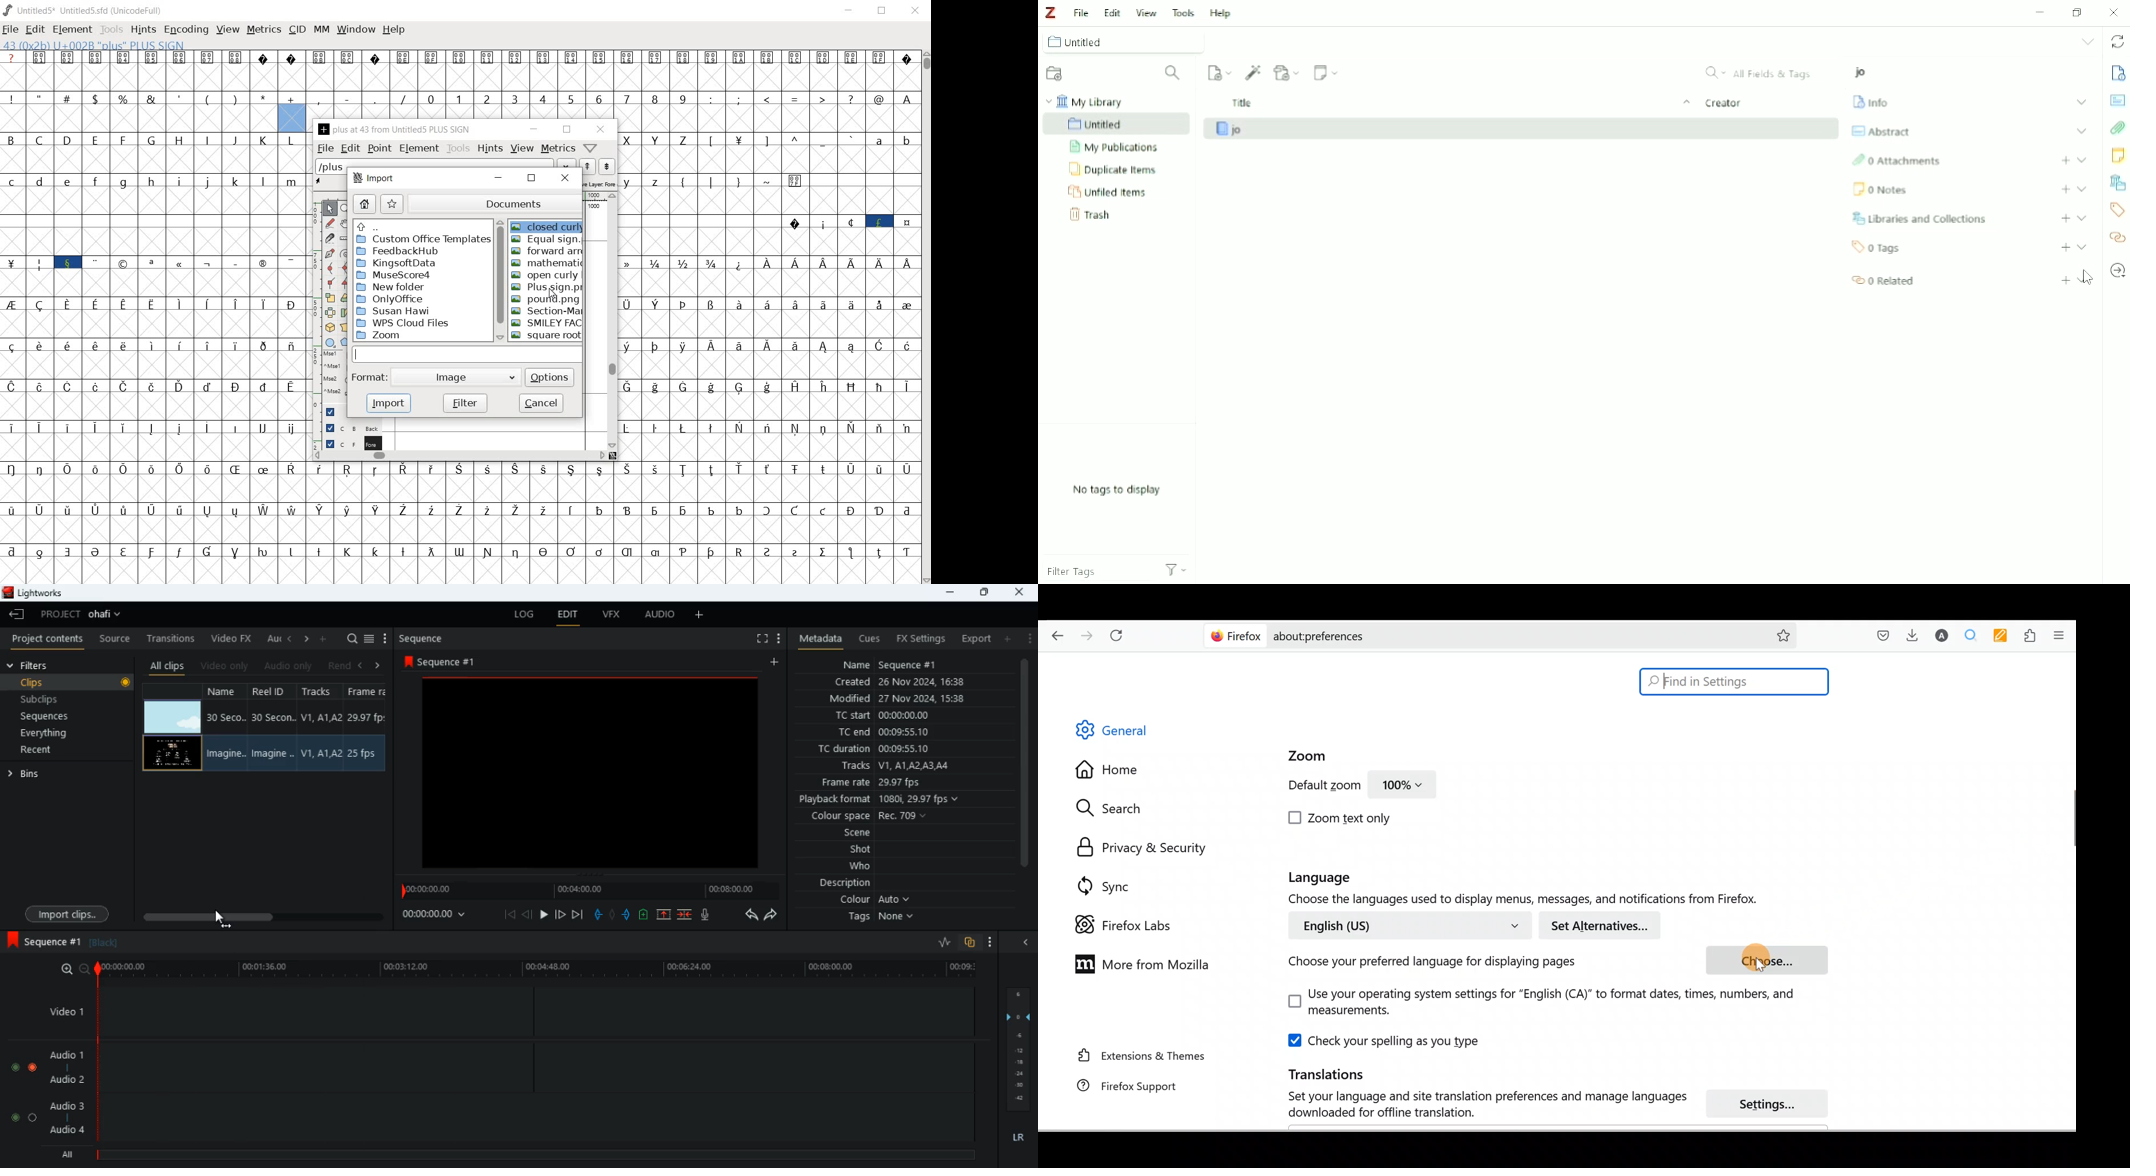 The image size is (2156, 1176). What do you see at coordinates (226, 482) in the screenshot?
I see `accented characters` at bounding box center [226, 482].